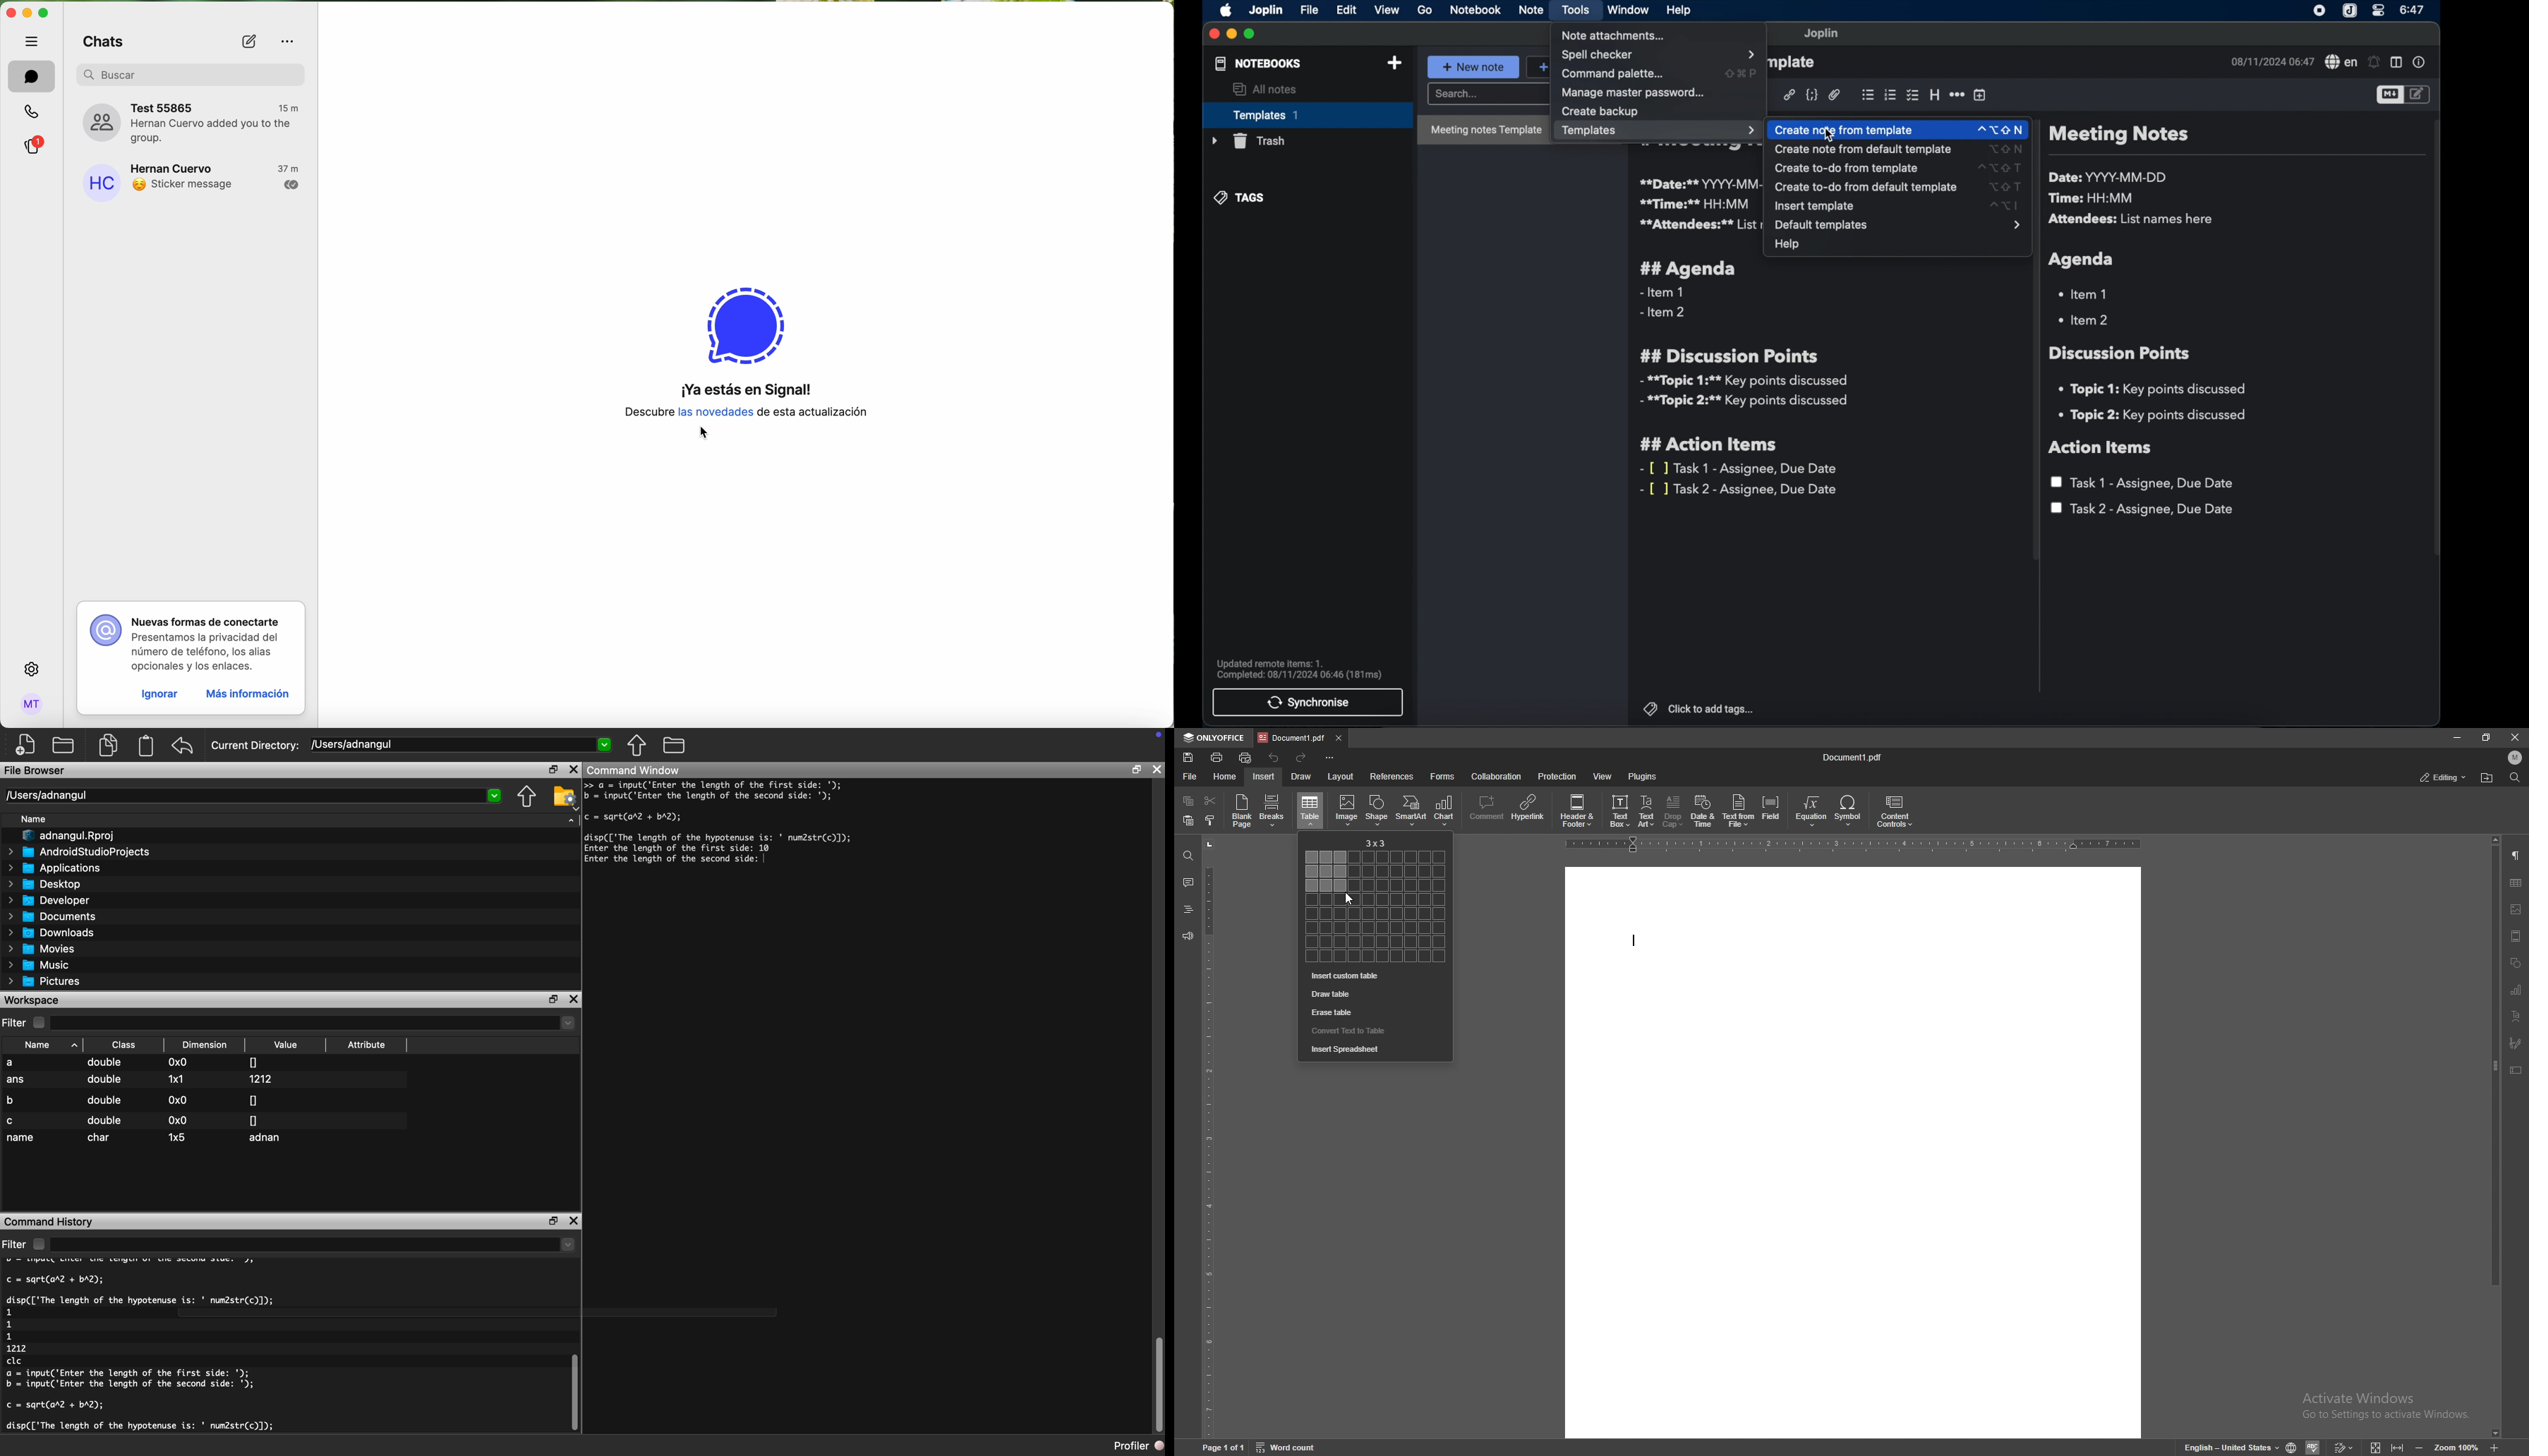 This screenshot has height=1456, width=2548. What do you see at coordinates (1223, 11) in the screenshot?
I see `apple icon` at bounding box center [1223, 11].